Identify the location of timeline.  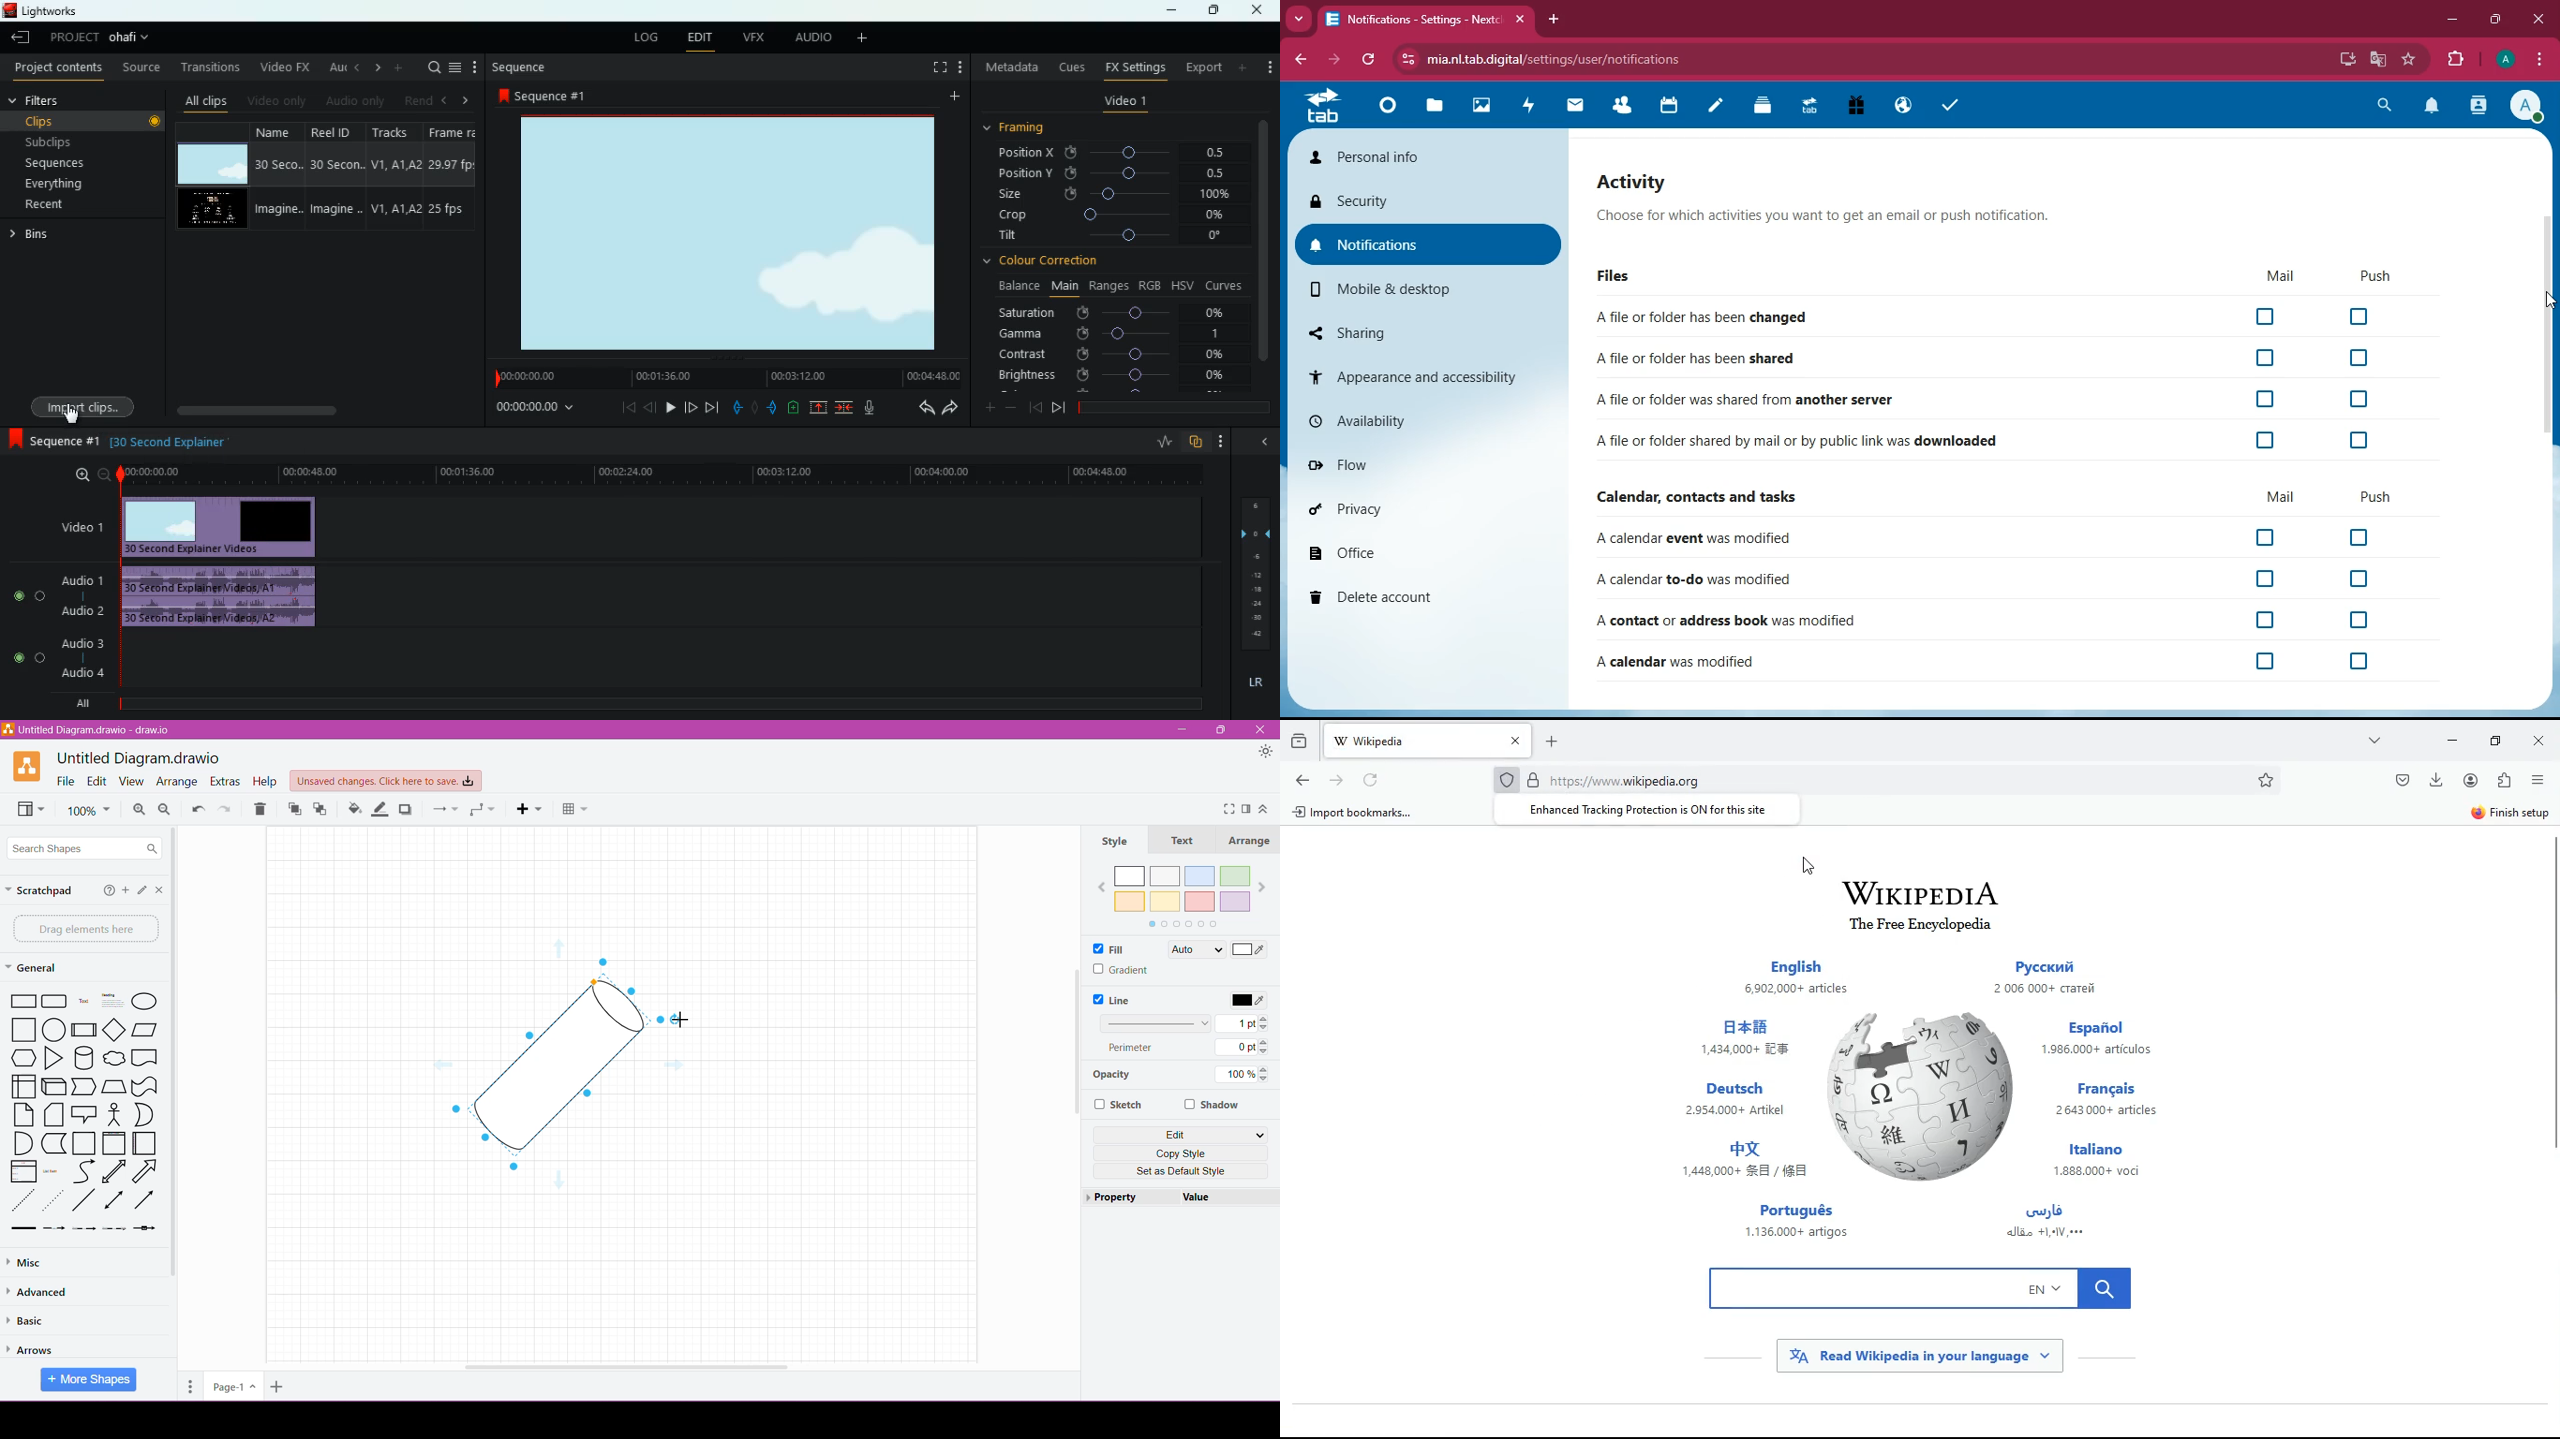
(725, 377).